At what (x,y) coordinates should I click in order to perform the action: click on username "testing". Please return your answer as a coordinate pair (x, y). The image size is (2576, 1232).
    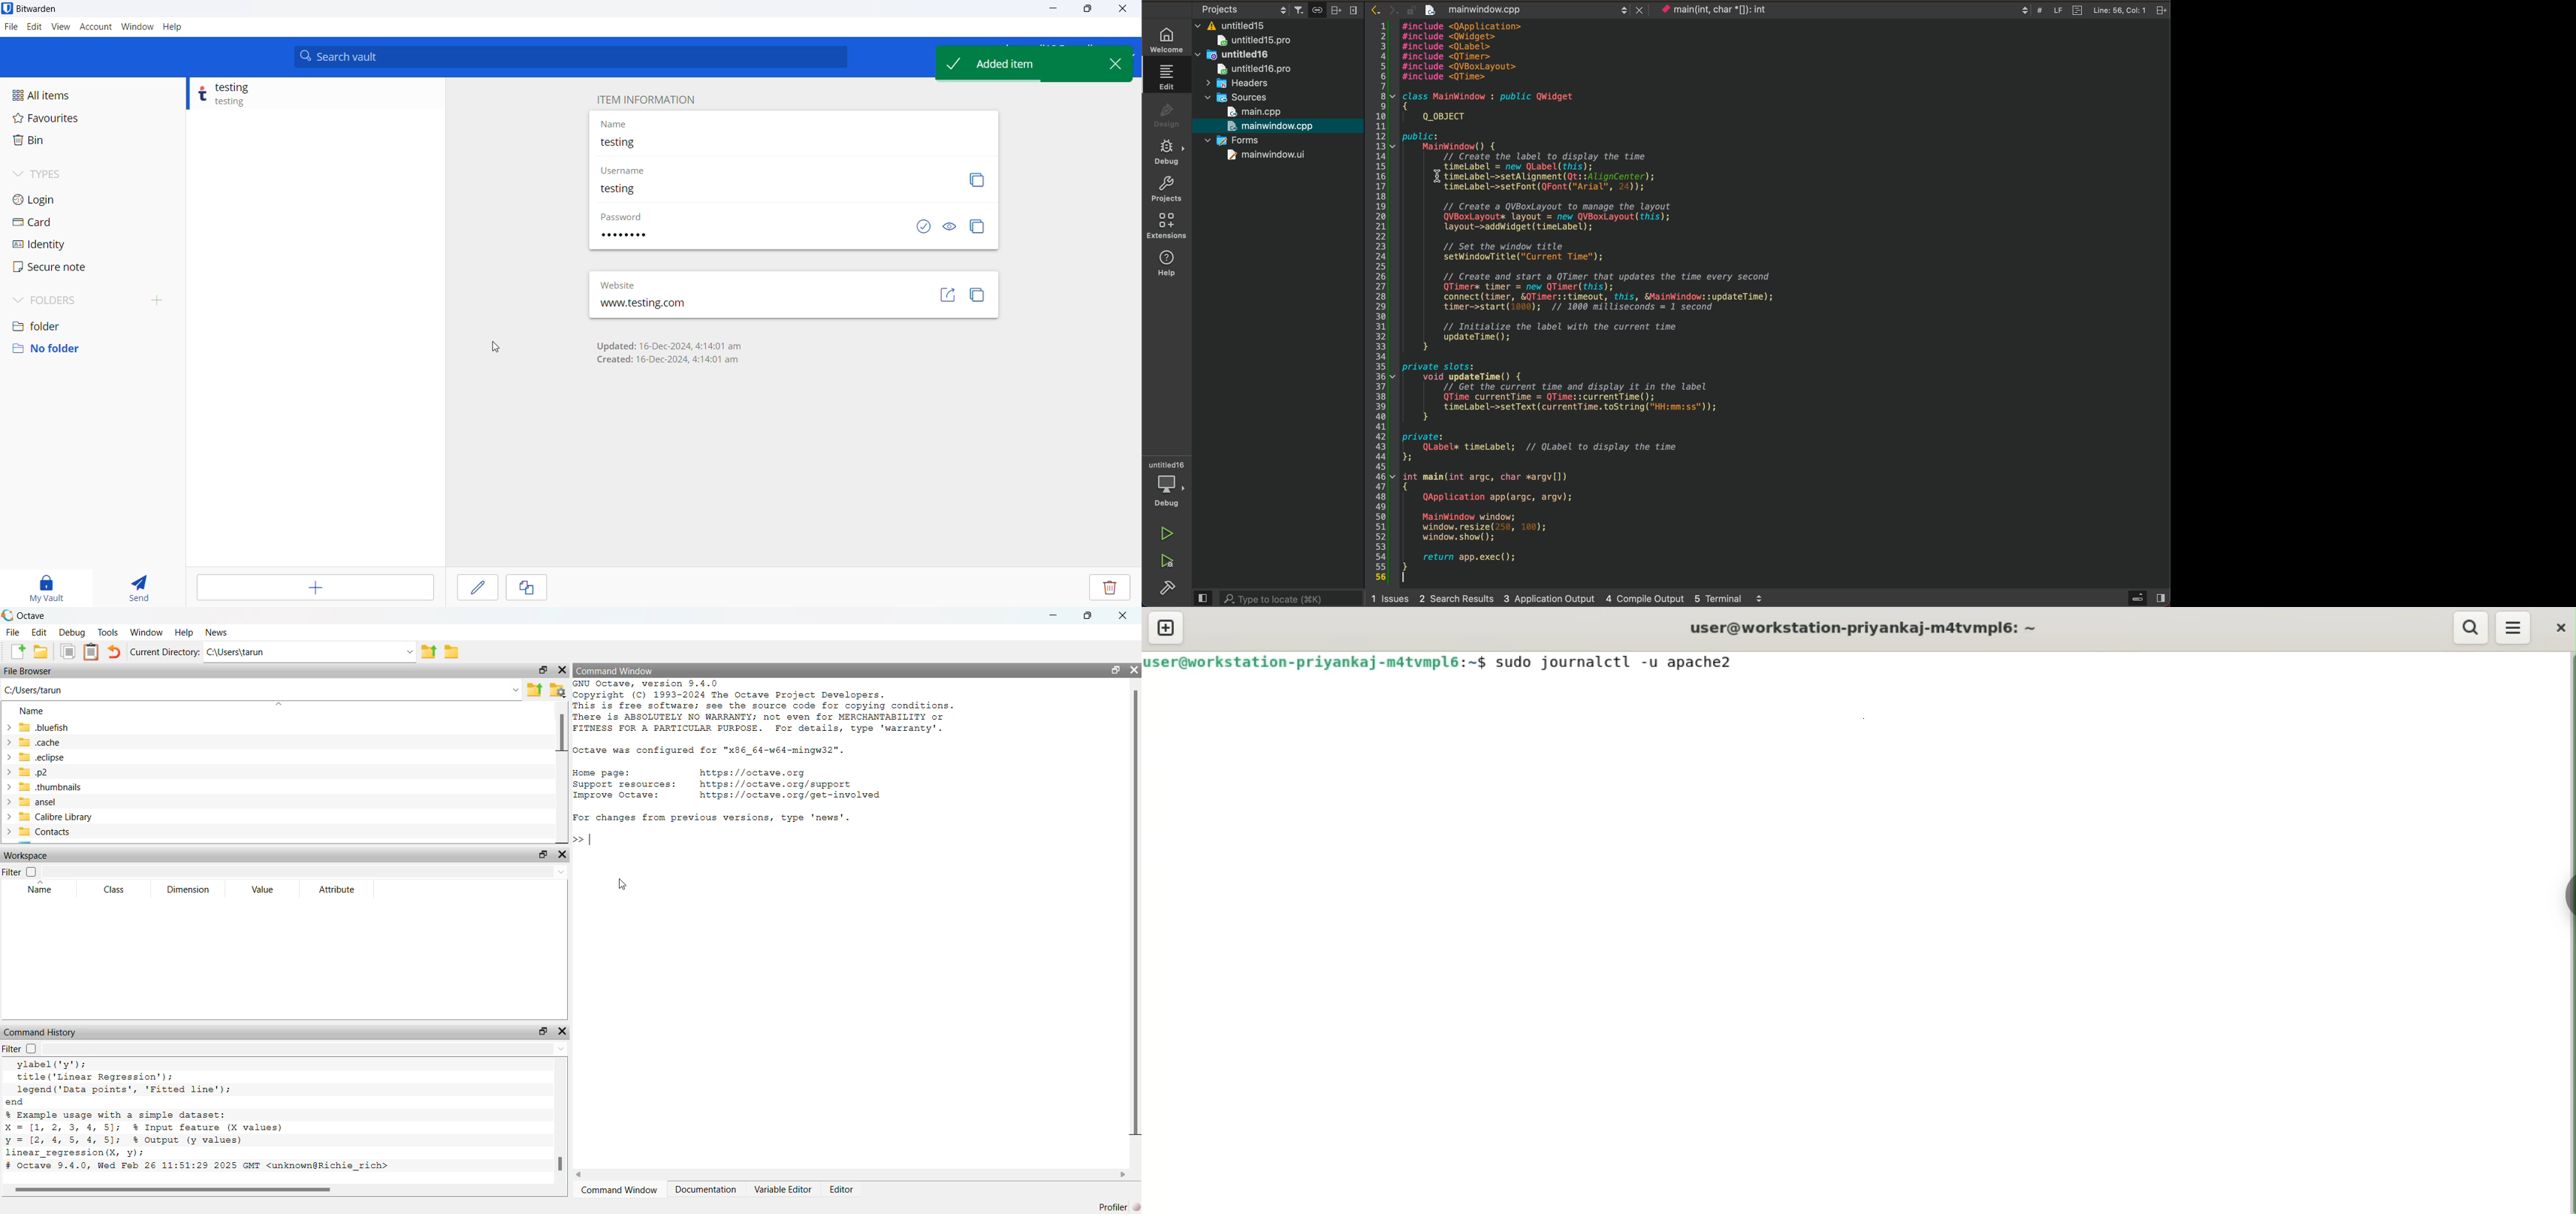
    Looking at the image, I should click on (742, 190).